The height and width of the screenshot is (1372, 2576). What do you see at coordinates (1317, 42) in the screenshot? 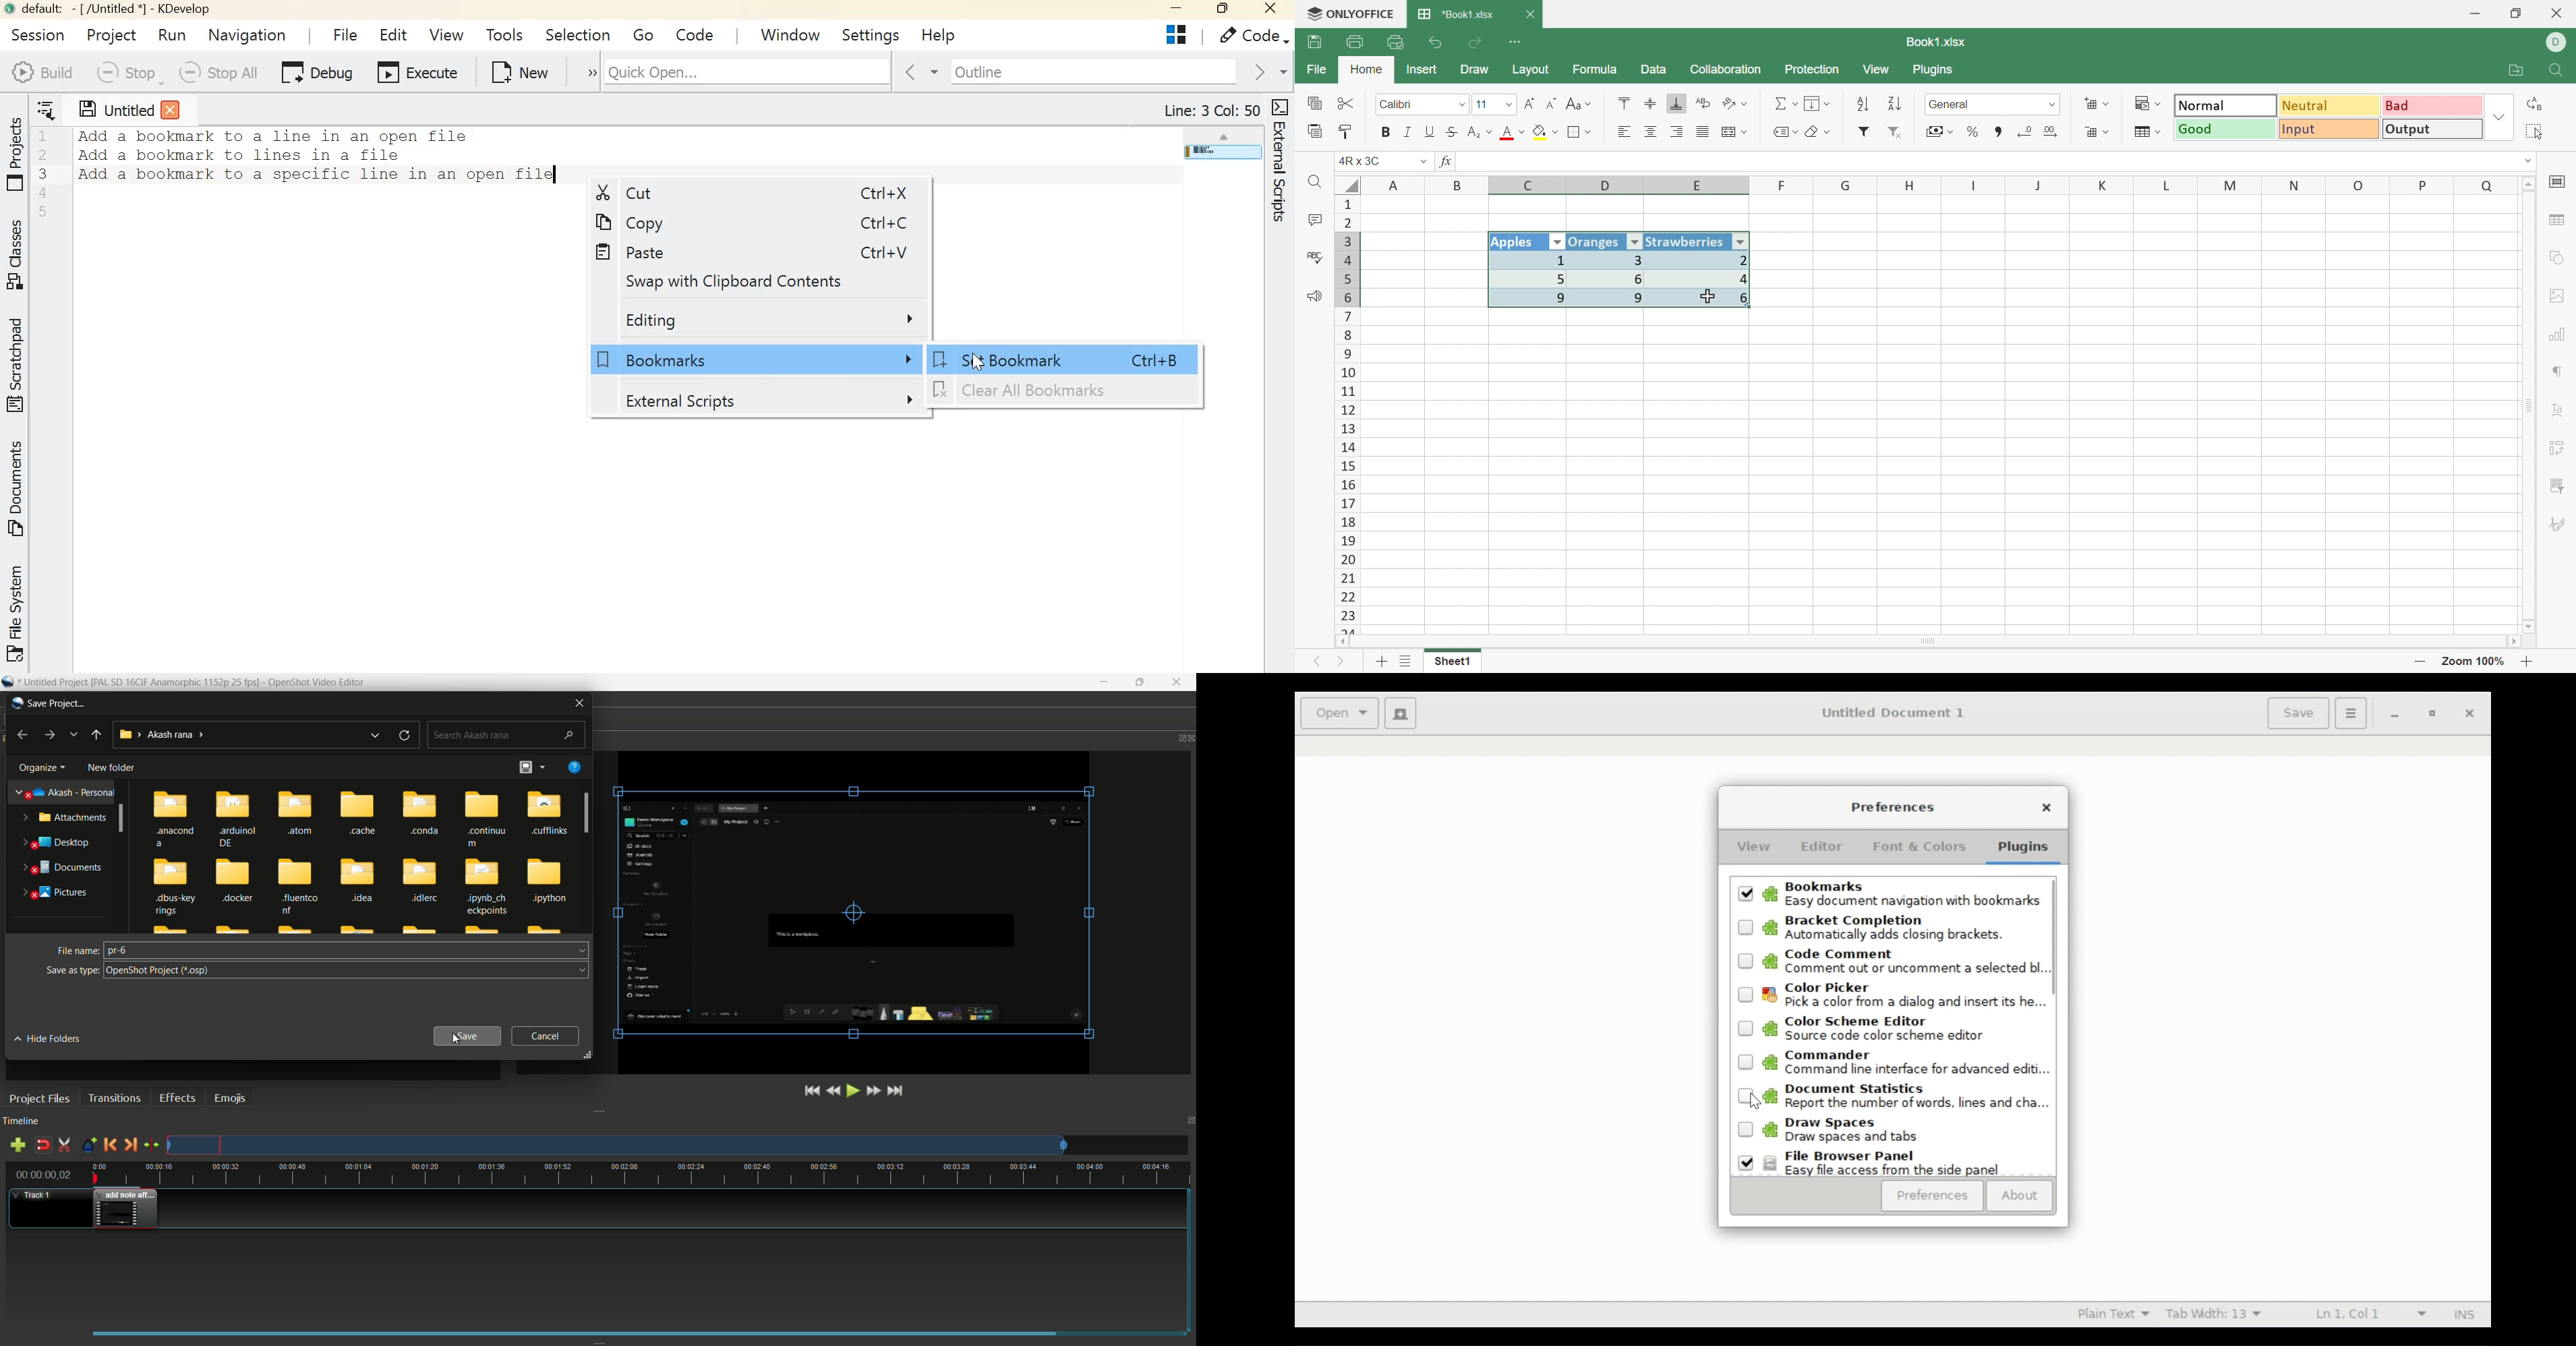
I see `Save` at bounding box center [1317, 42].